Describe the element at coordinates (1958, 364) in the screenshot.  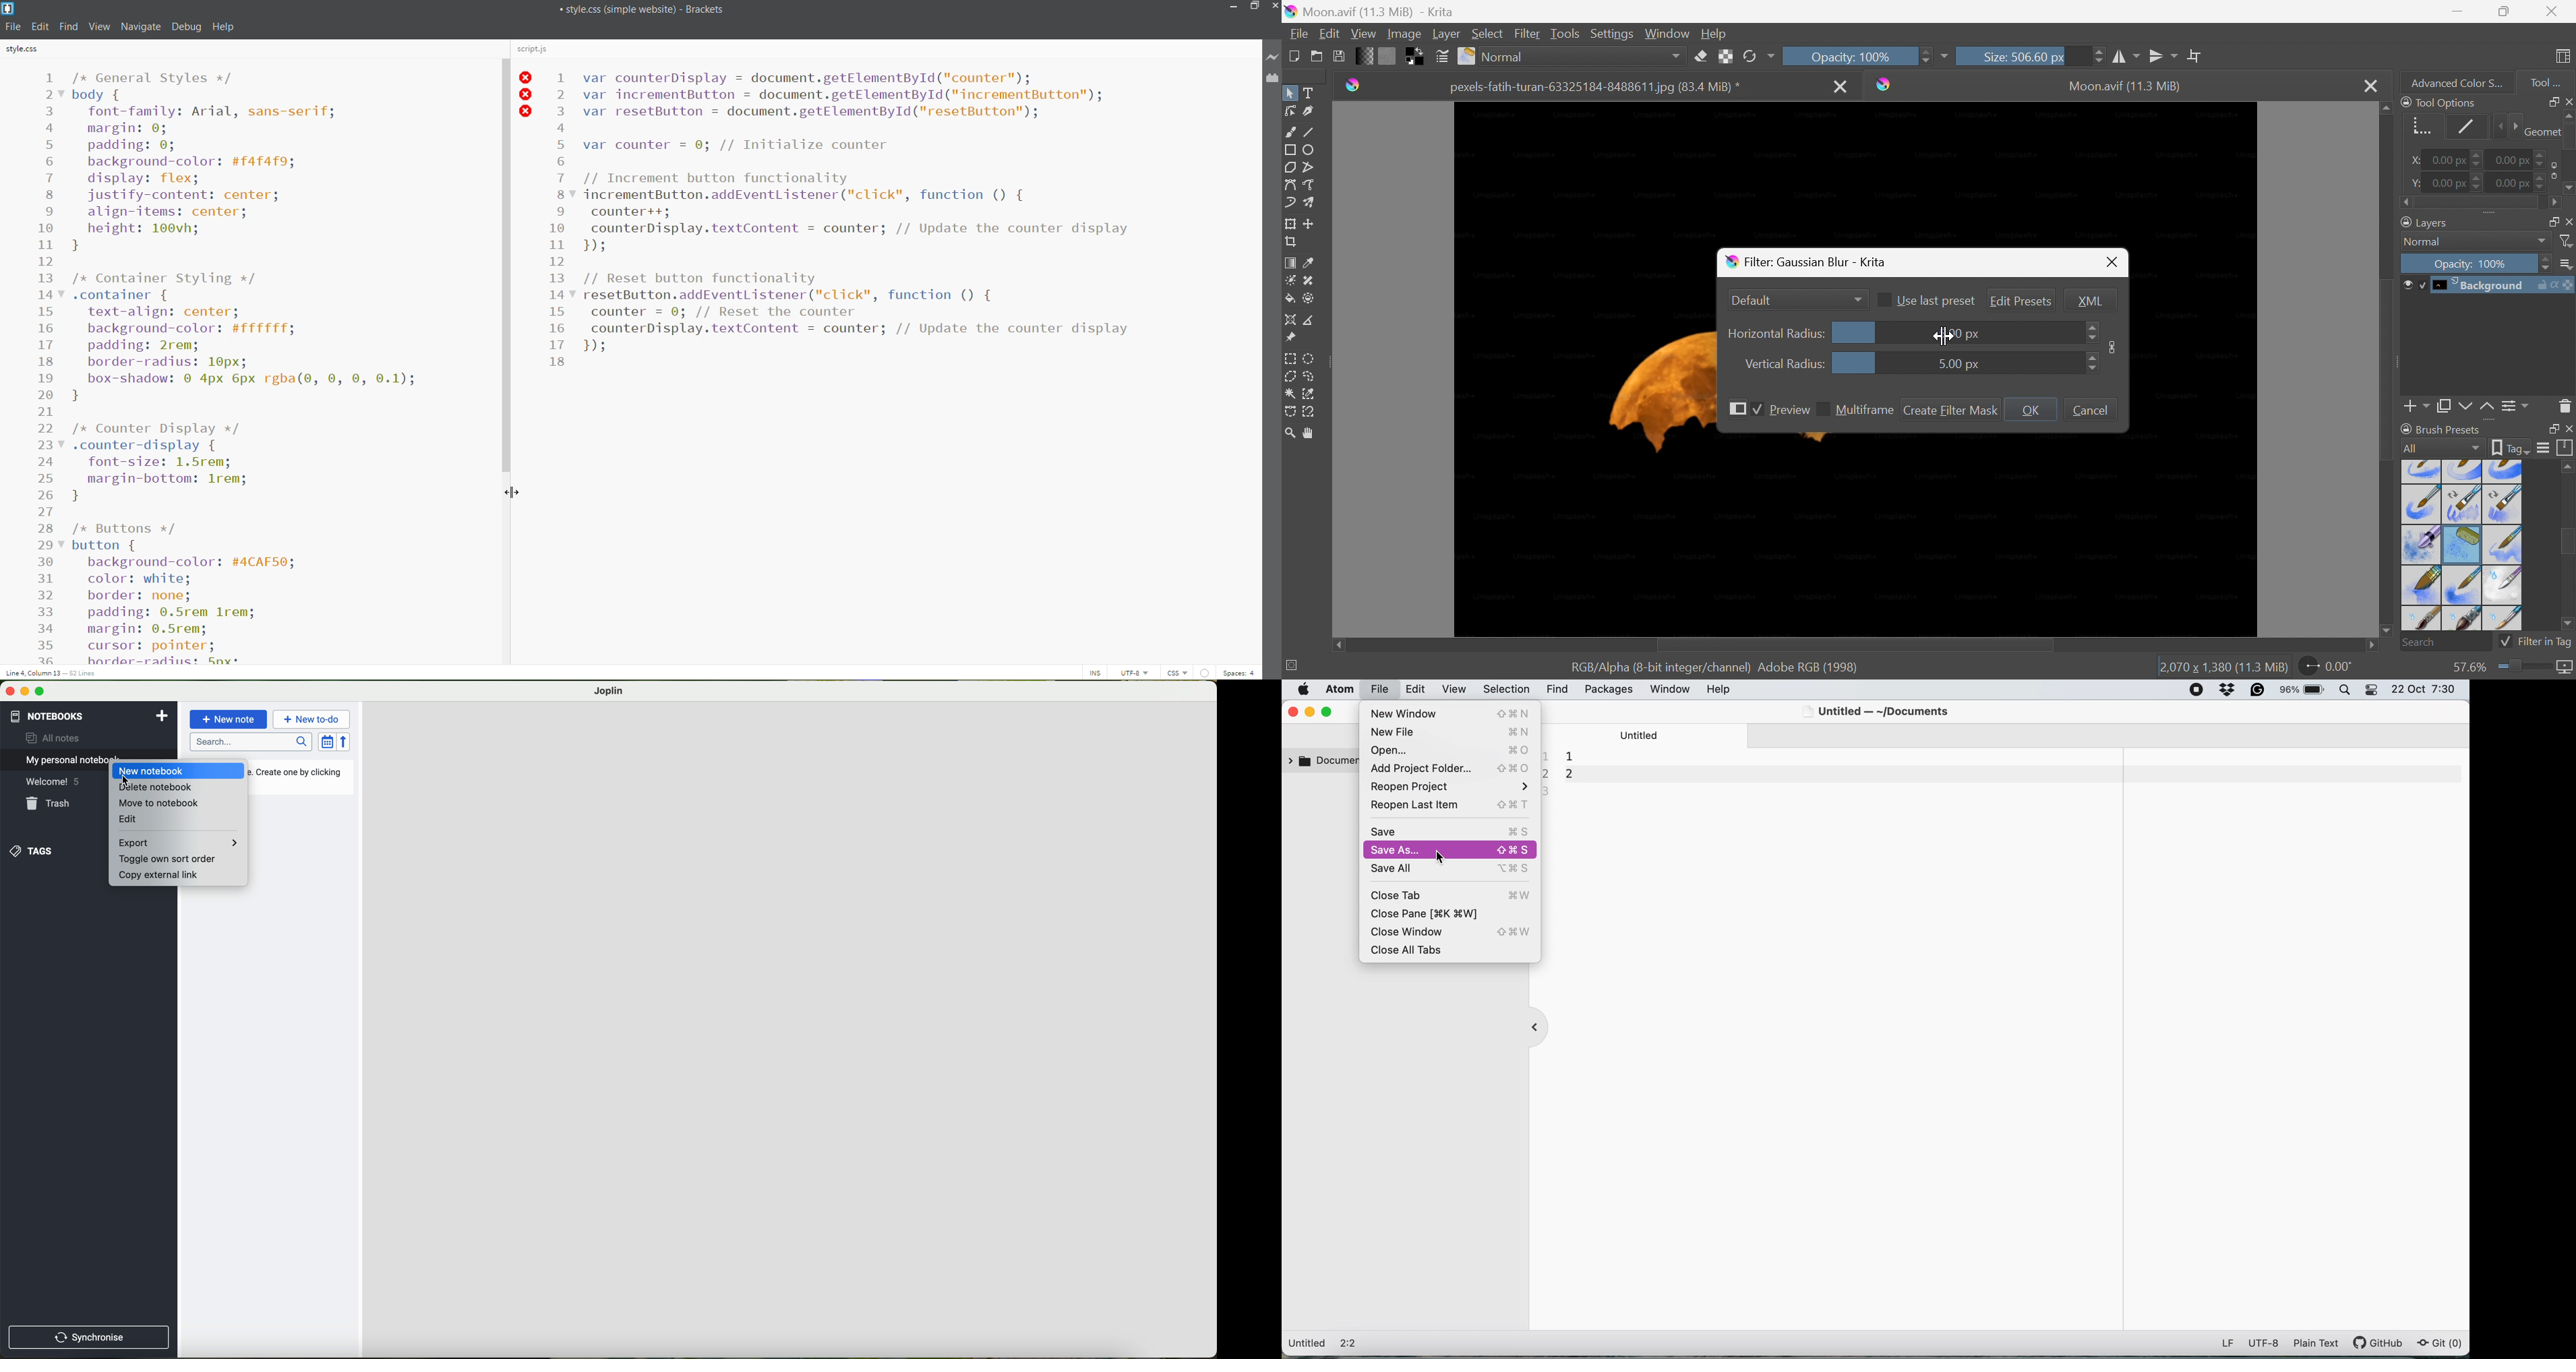
I see `5.00 px` at that location.